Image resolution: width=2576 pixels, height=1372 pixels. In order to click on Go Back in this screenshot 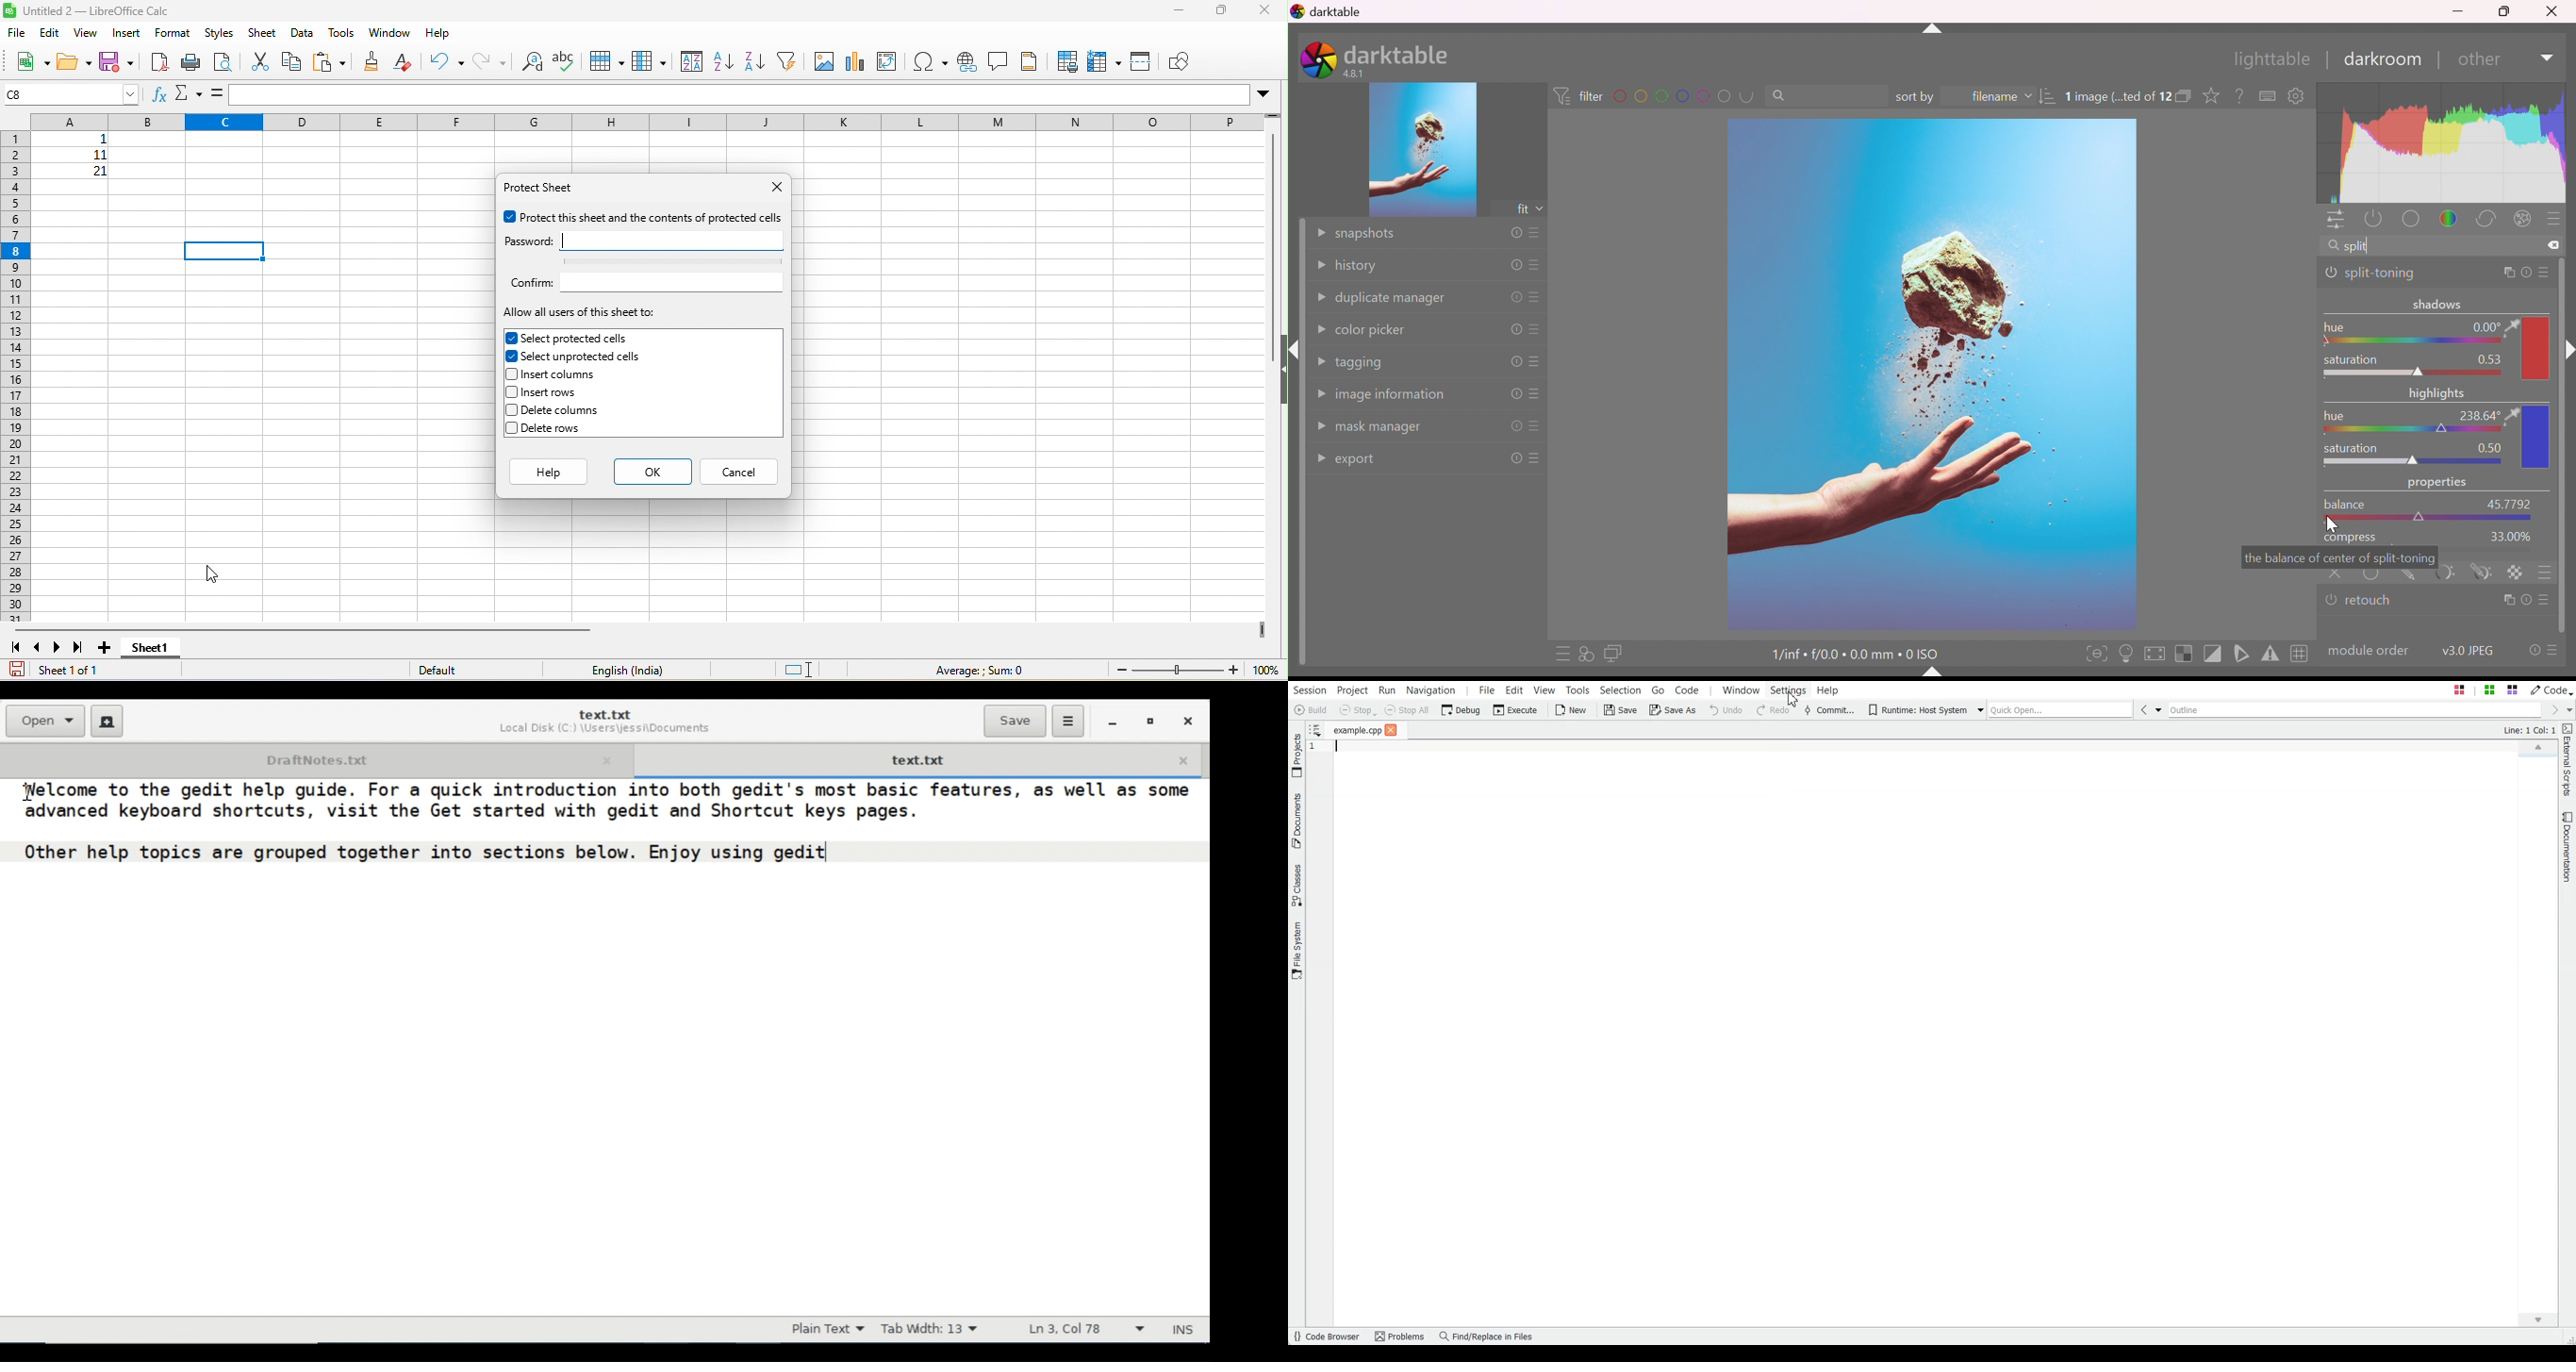, I will do `click(2141, 709)`.